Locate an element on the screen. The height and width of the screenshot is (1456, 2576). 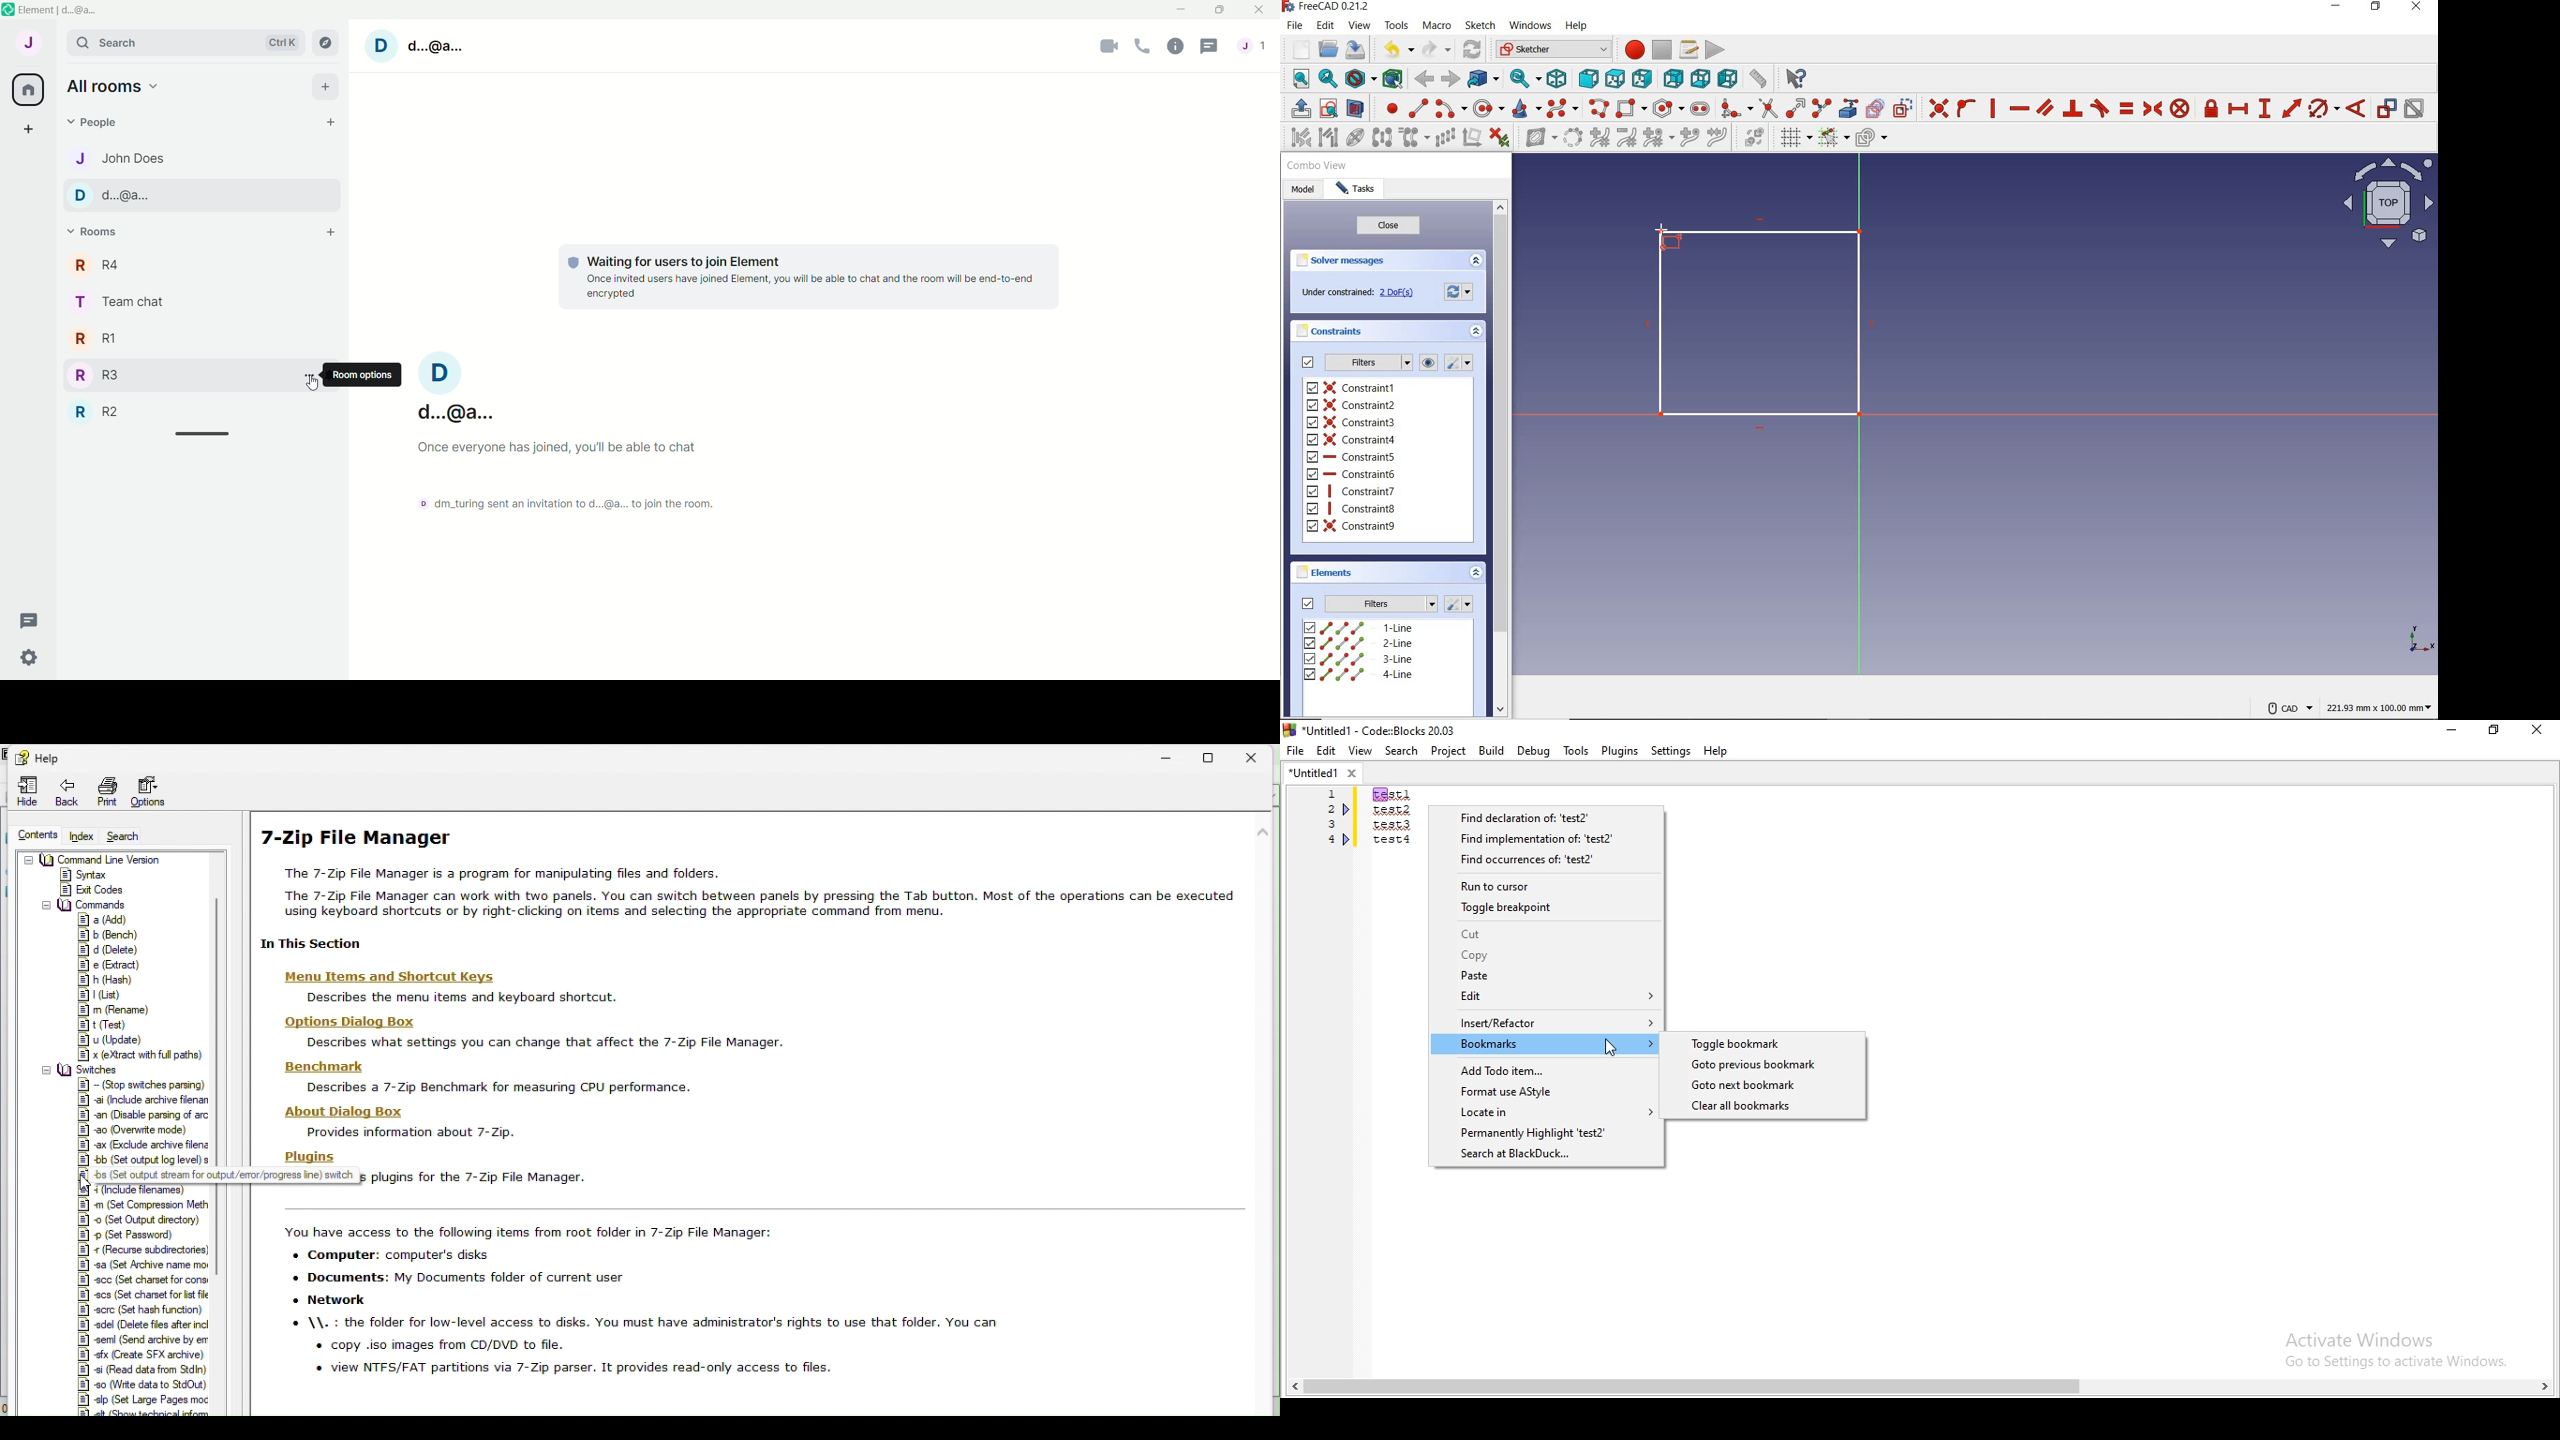
constraint1 is located at coordinates (1375, 388).